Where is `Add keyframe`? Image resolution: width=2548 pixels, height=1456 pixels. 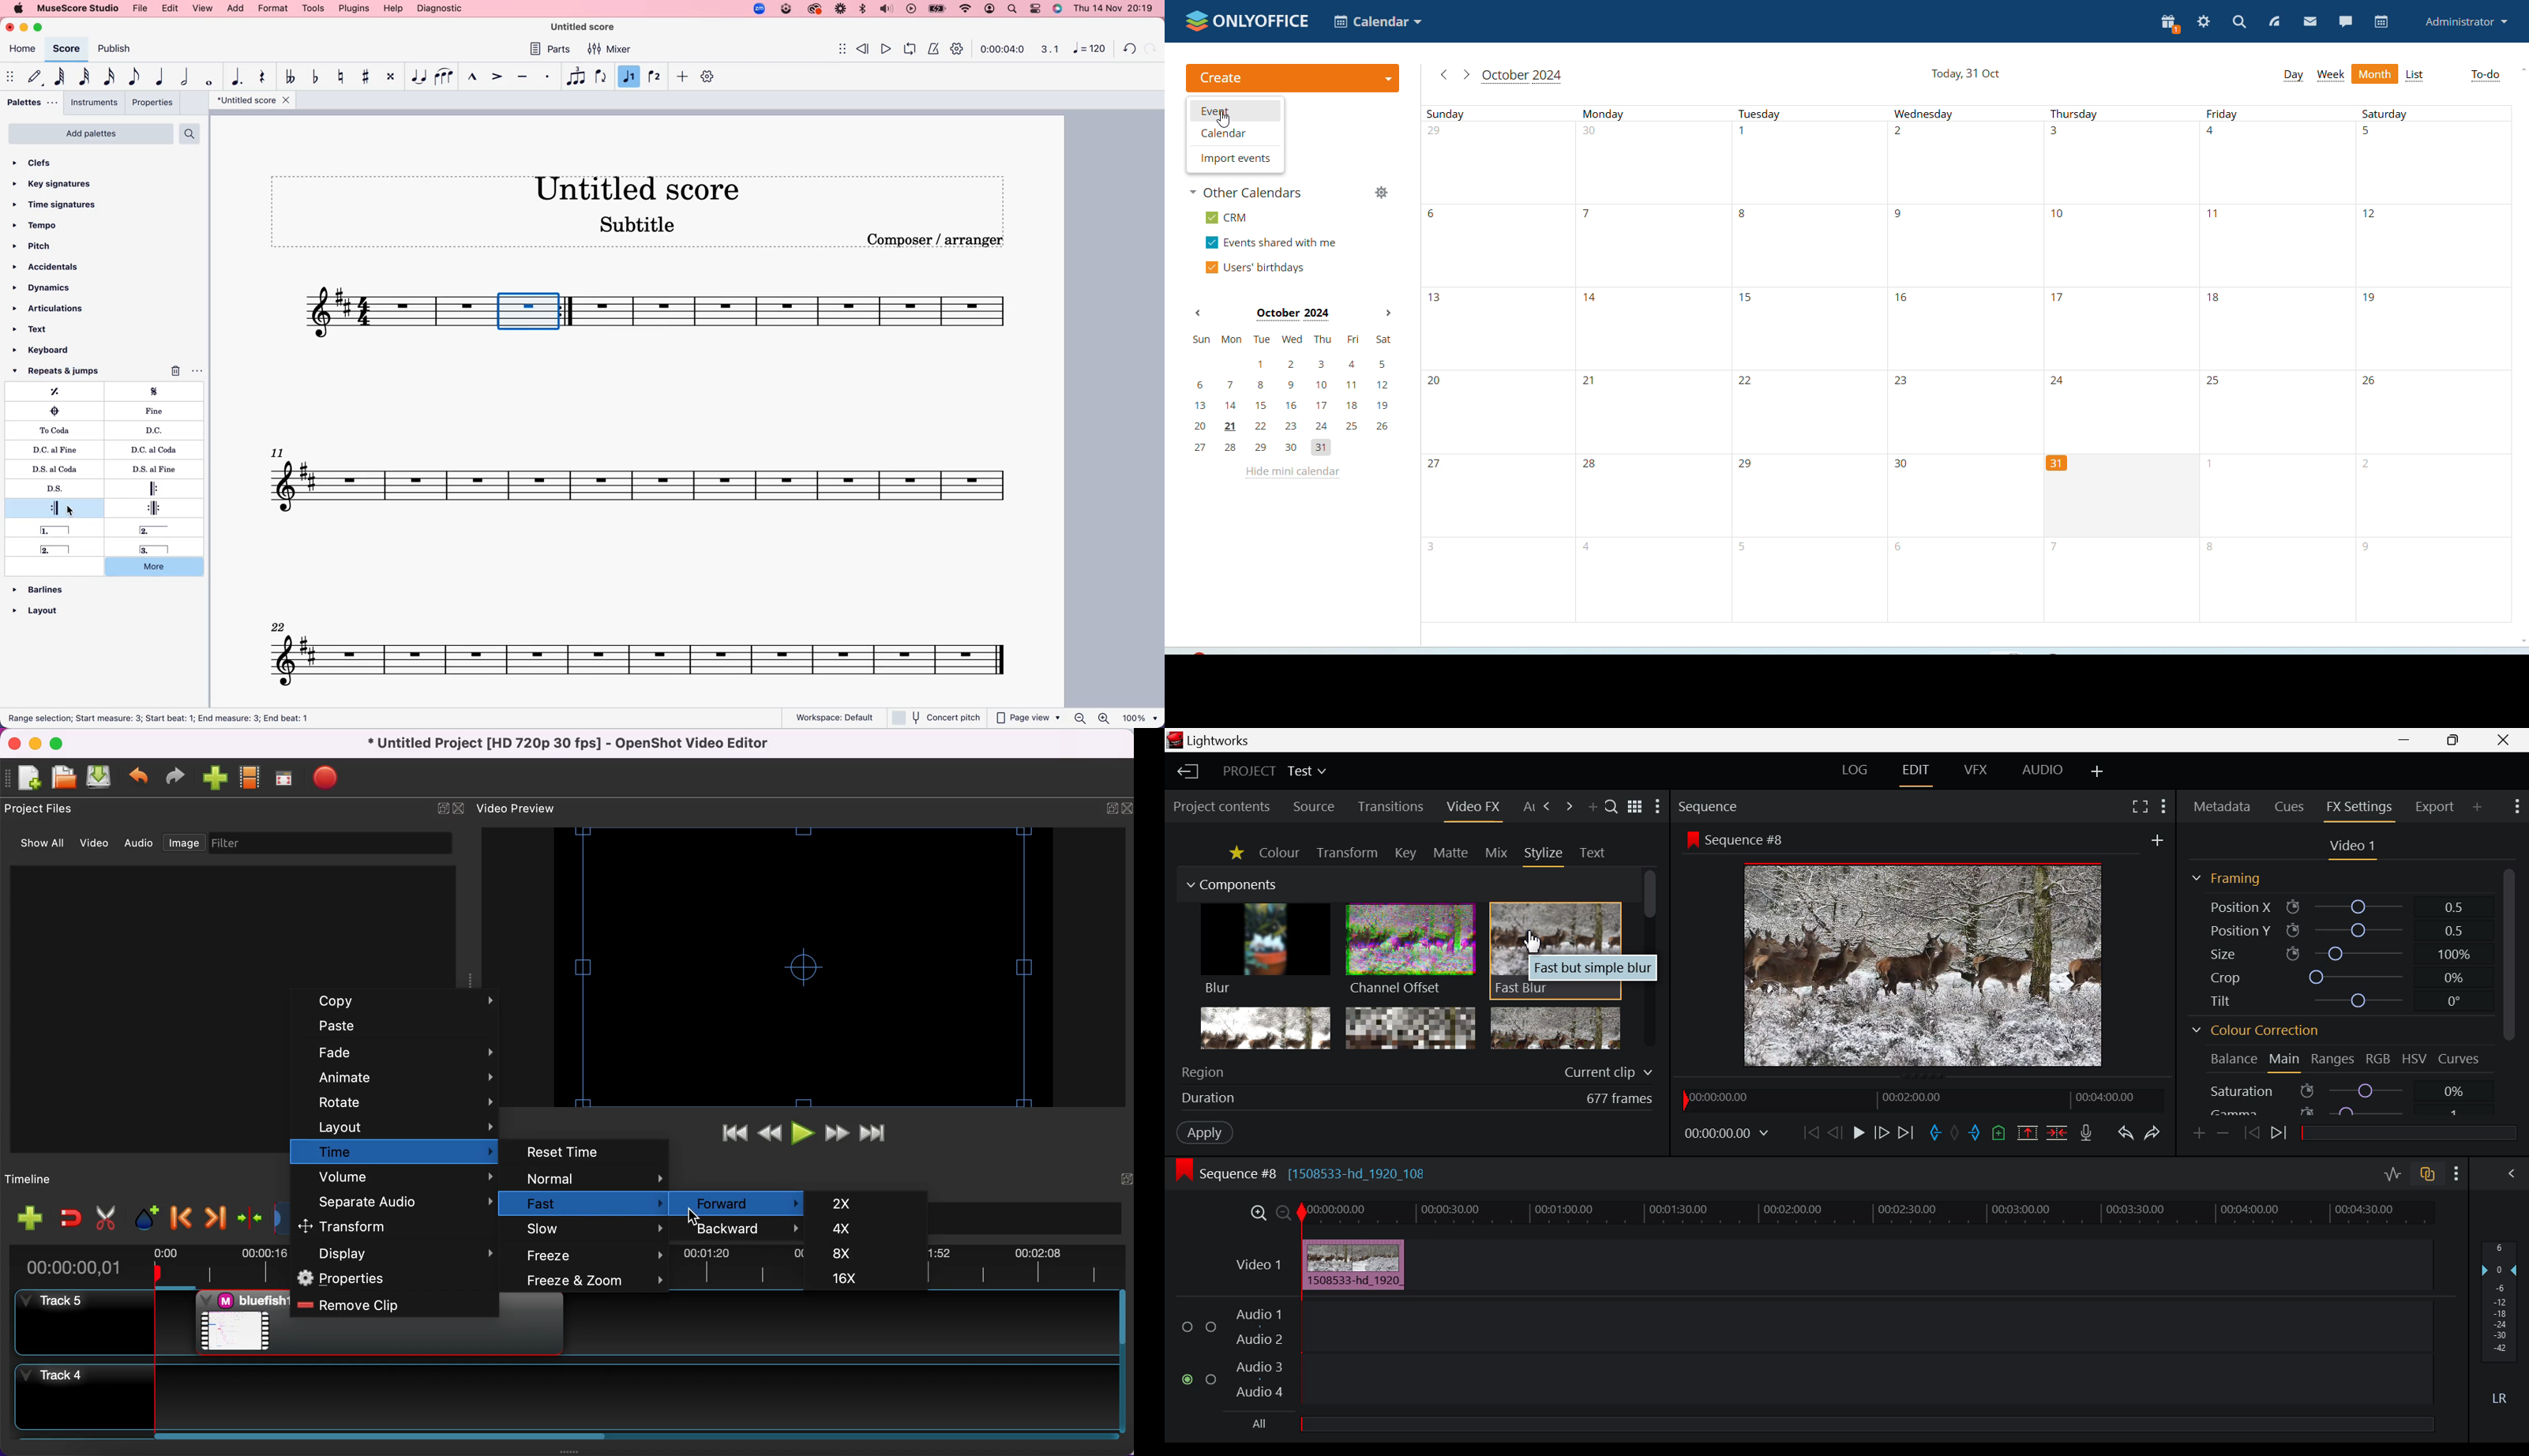 Add keyframe is located at coordinates (2198, 1136).